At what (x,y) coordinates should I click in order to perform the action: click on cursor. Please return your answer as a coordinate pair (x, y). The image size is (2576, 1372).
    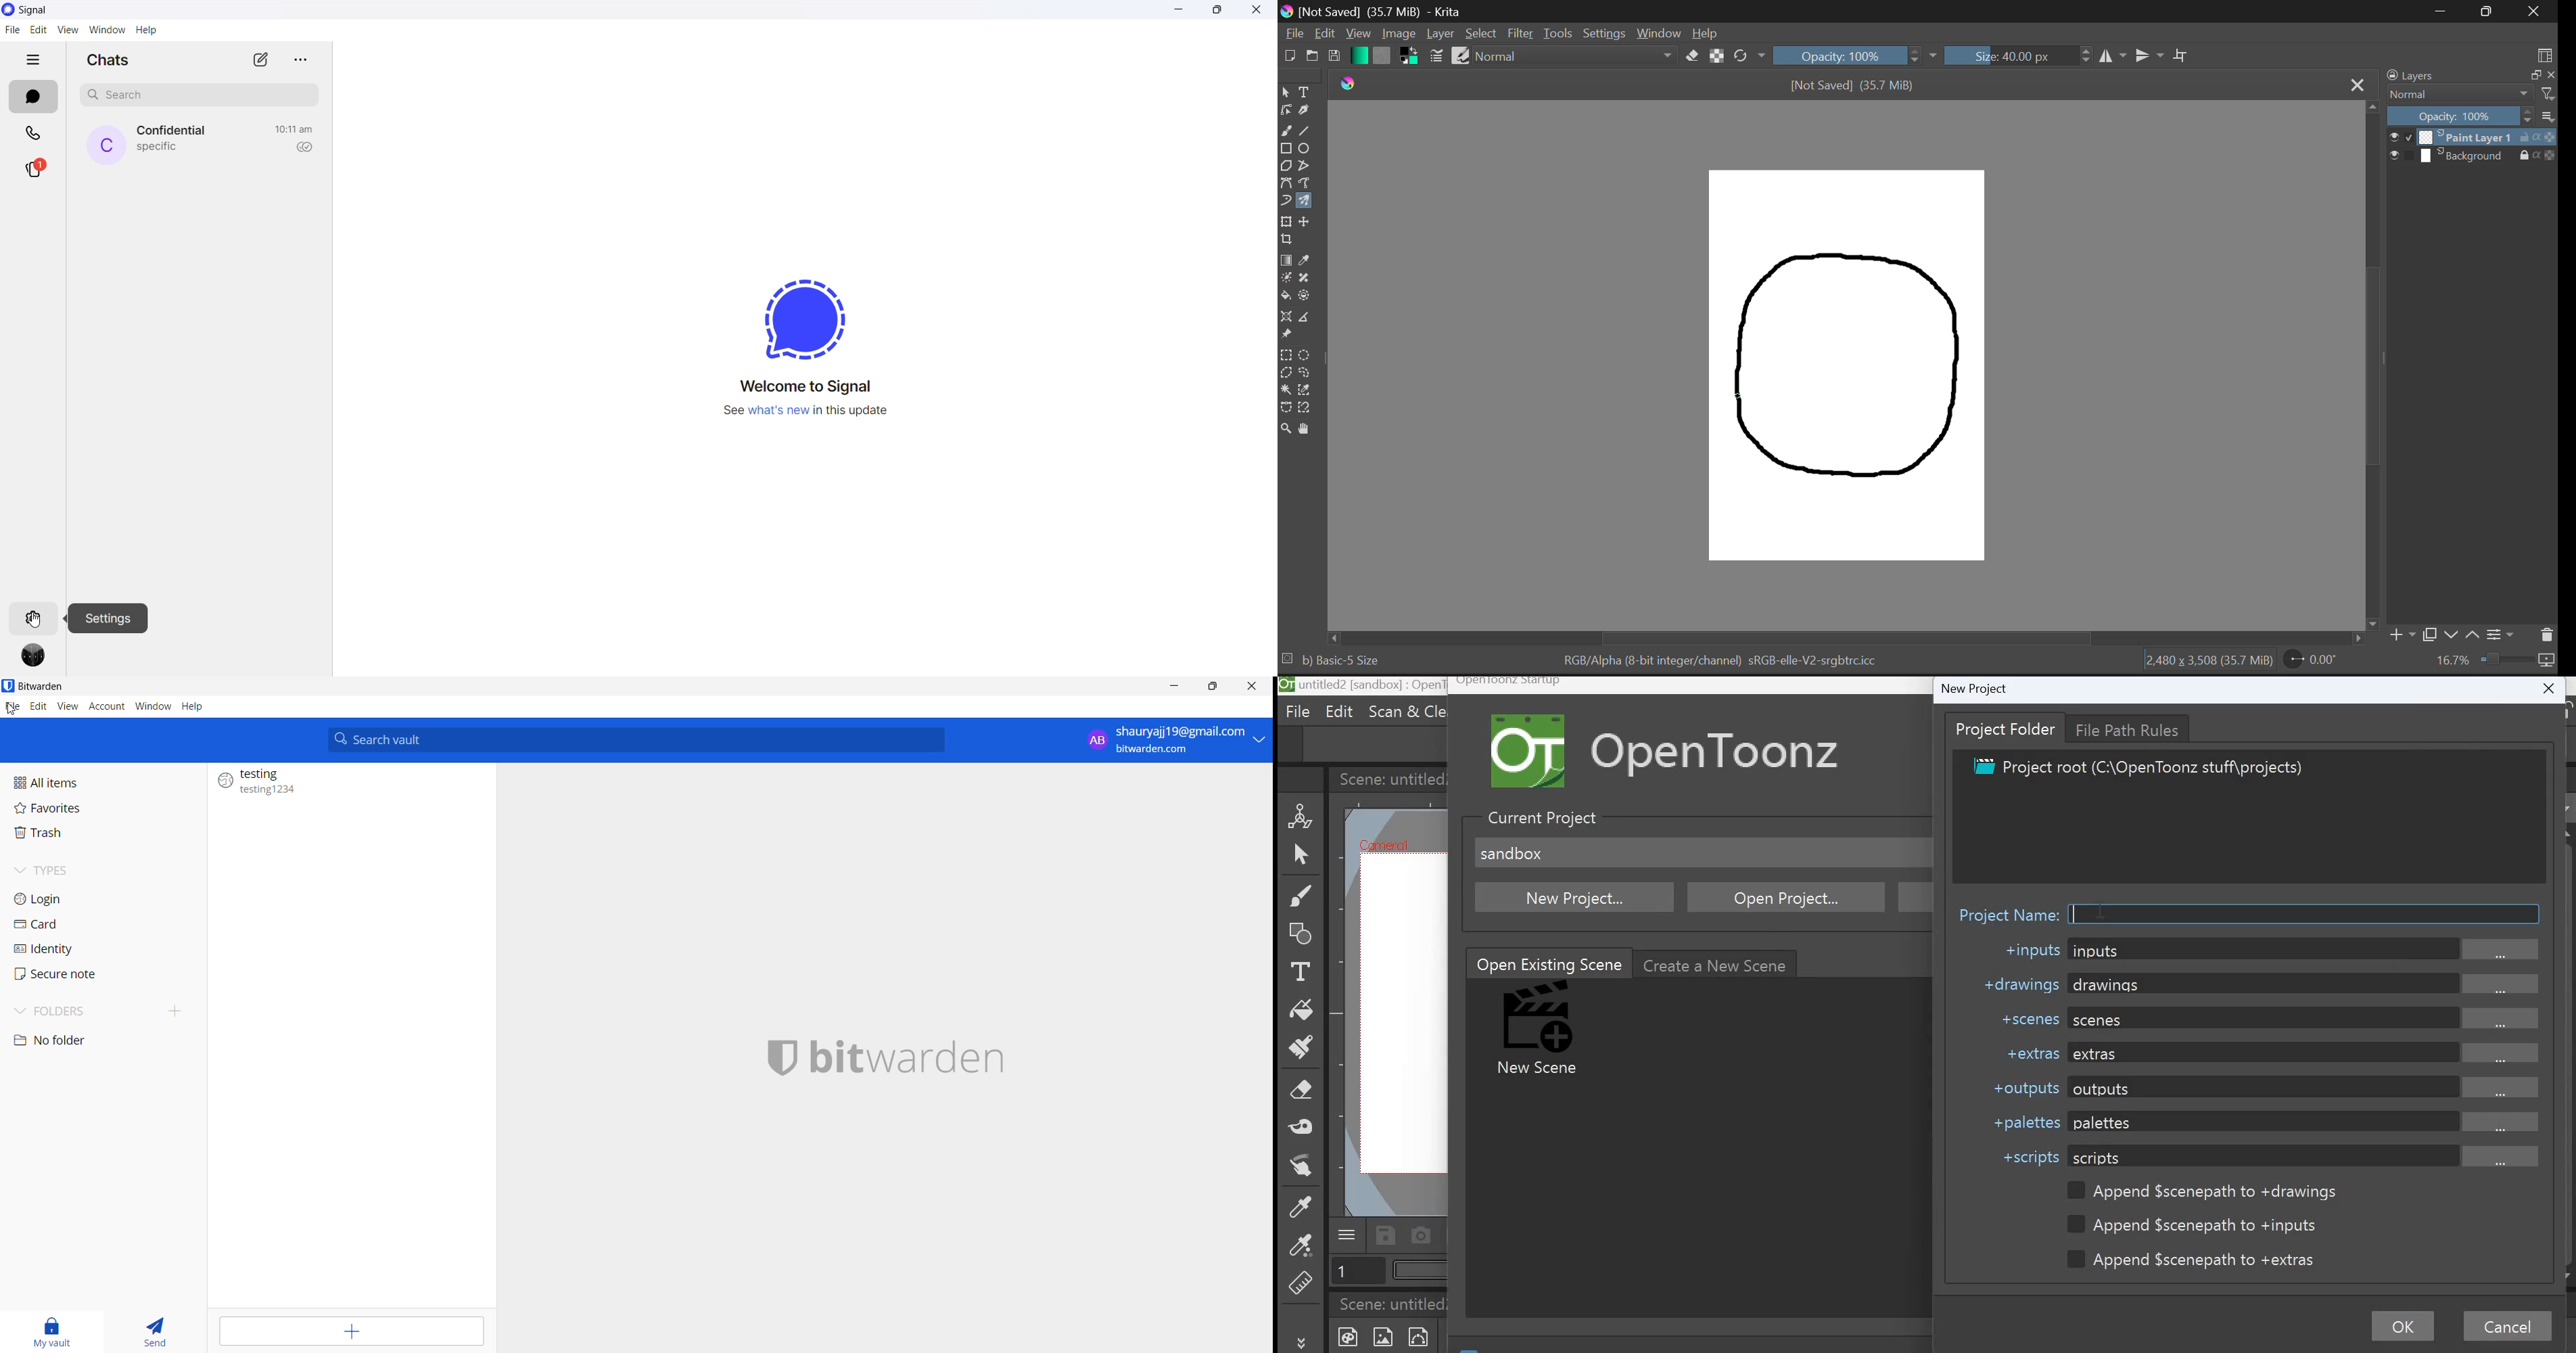
    Looking at the image, I should click on (37, 619).